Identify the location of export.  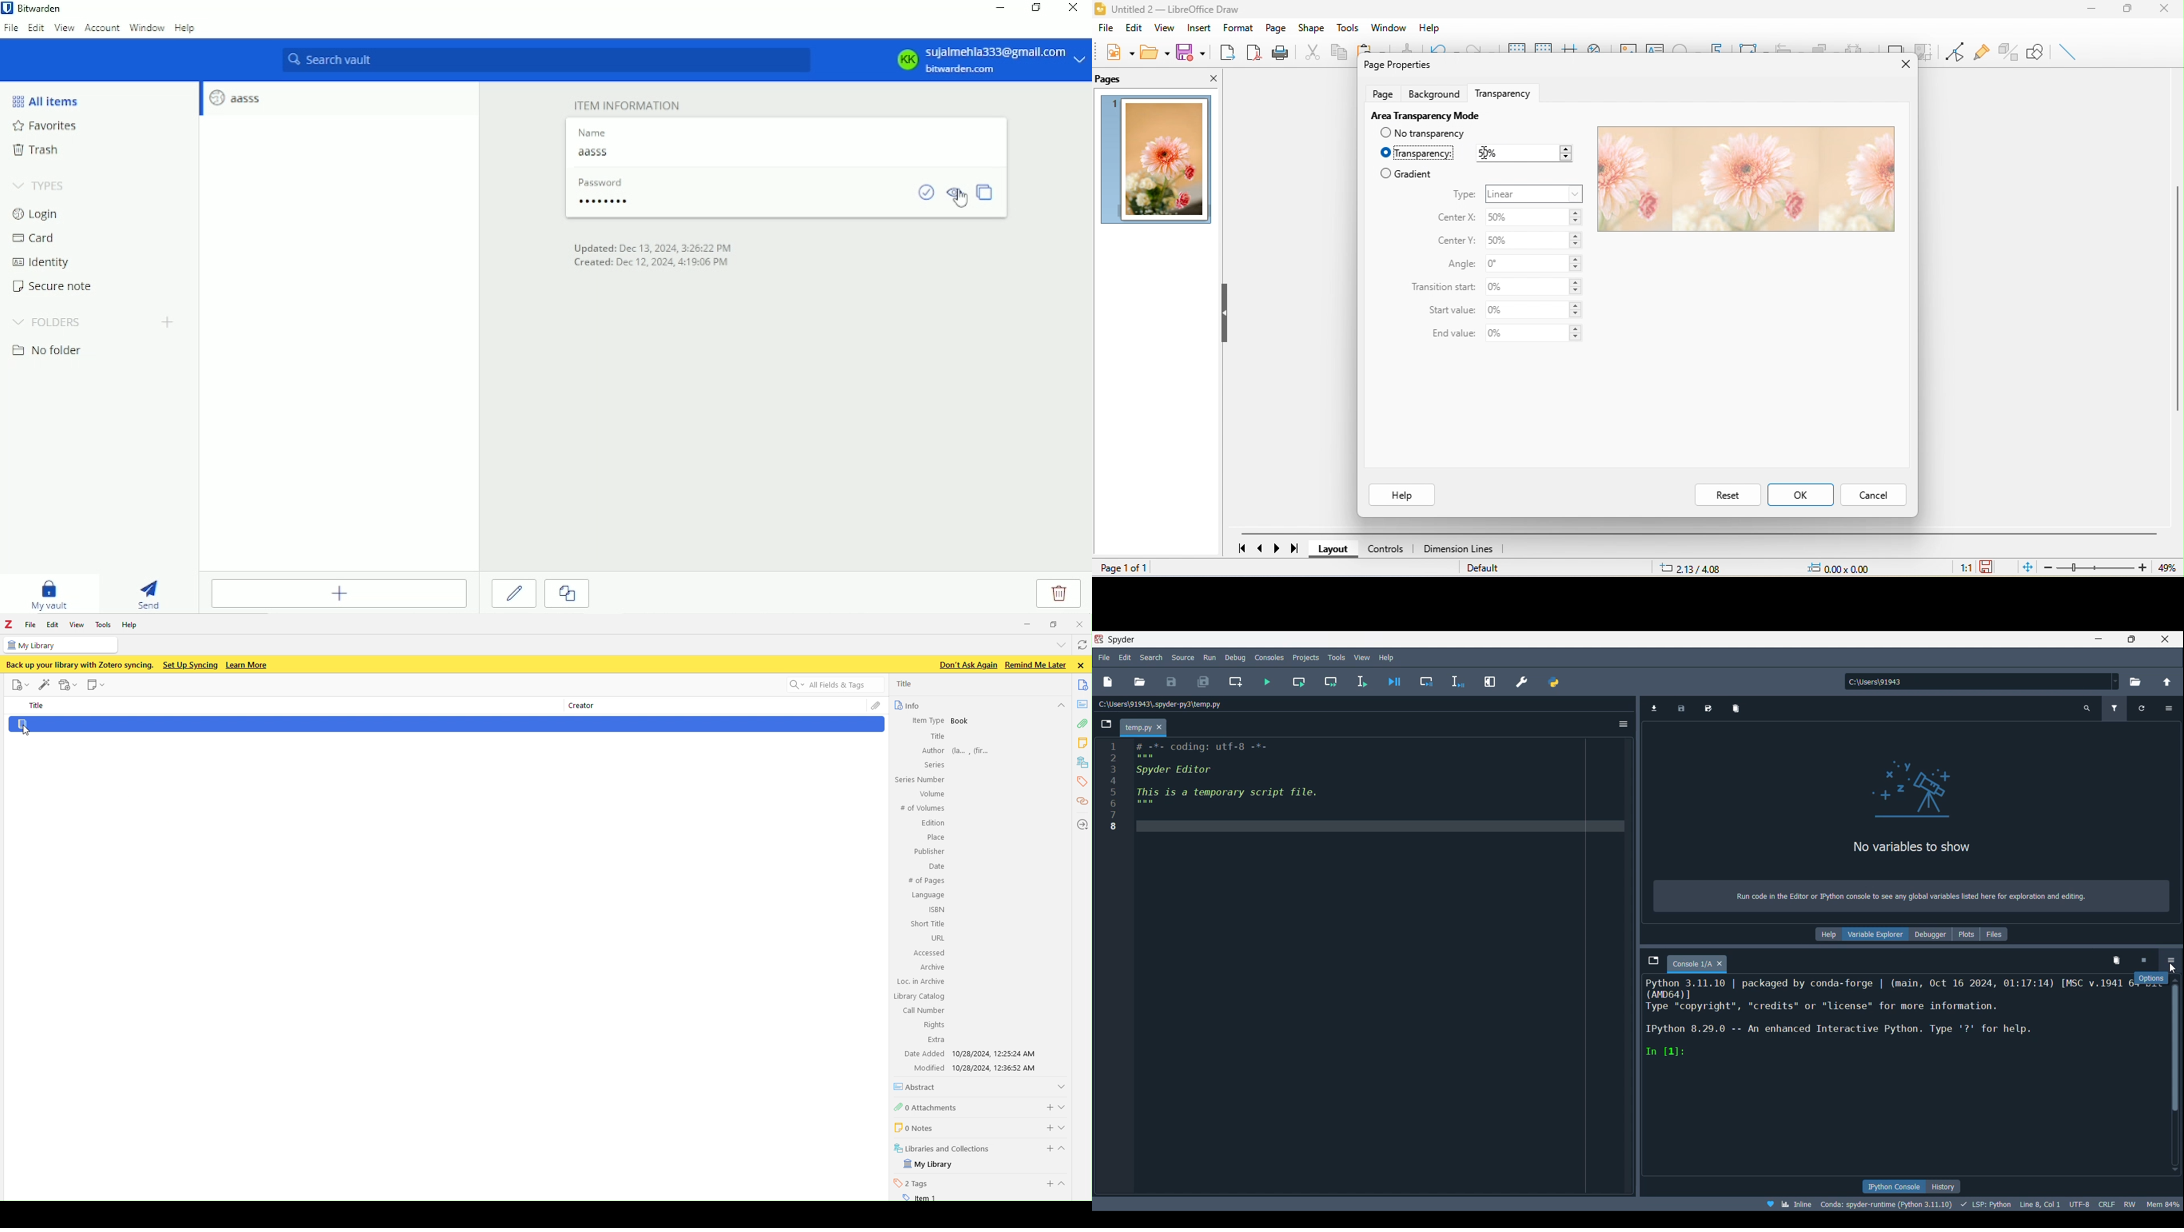
(1224, 50).